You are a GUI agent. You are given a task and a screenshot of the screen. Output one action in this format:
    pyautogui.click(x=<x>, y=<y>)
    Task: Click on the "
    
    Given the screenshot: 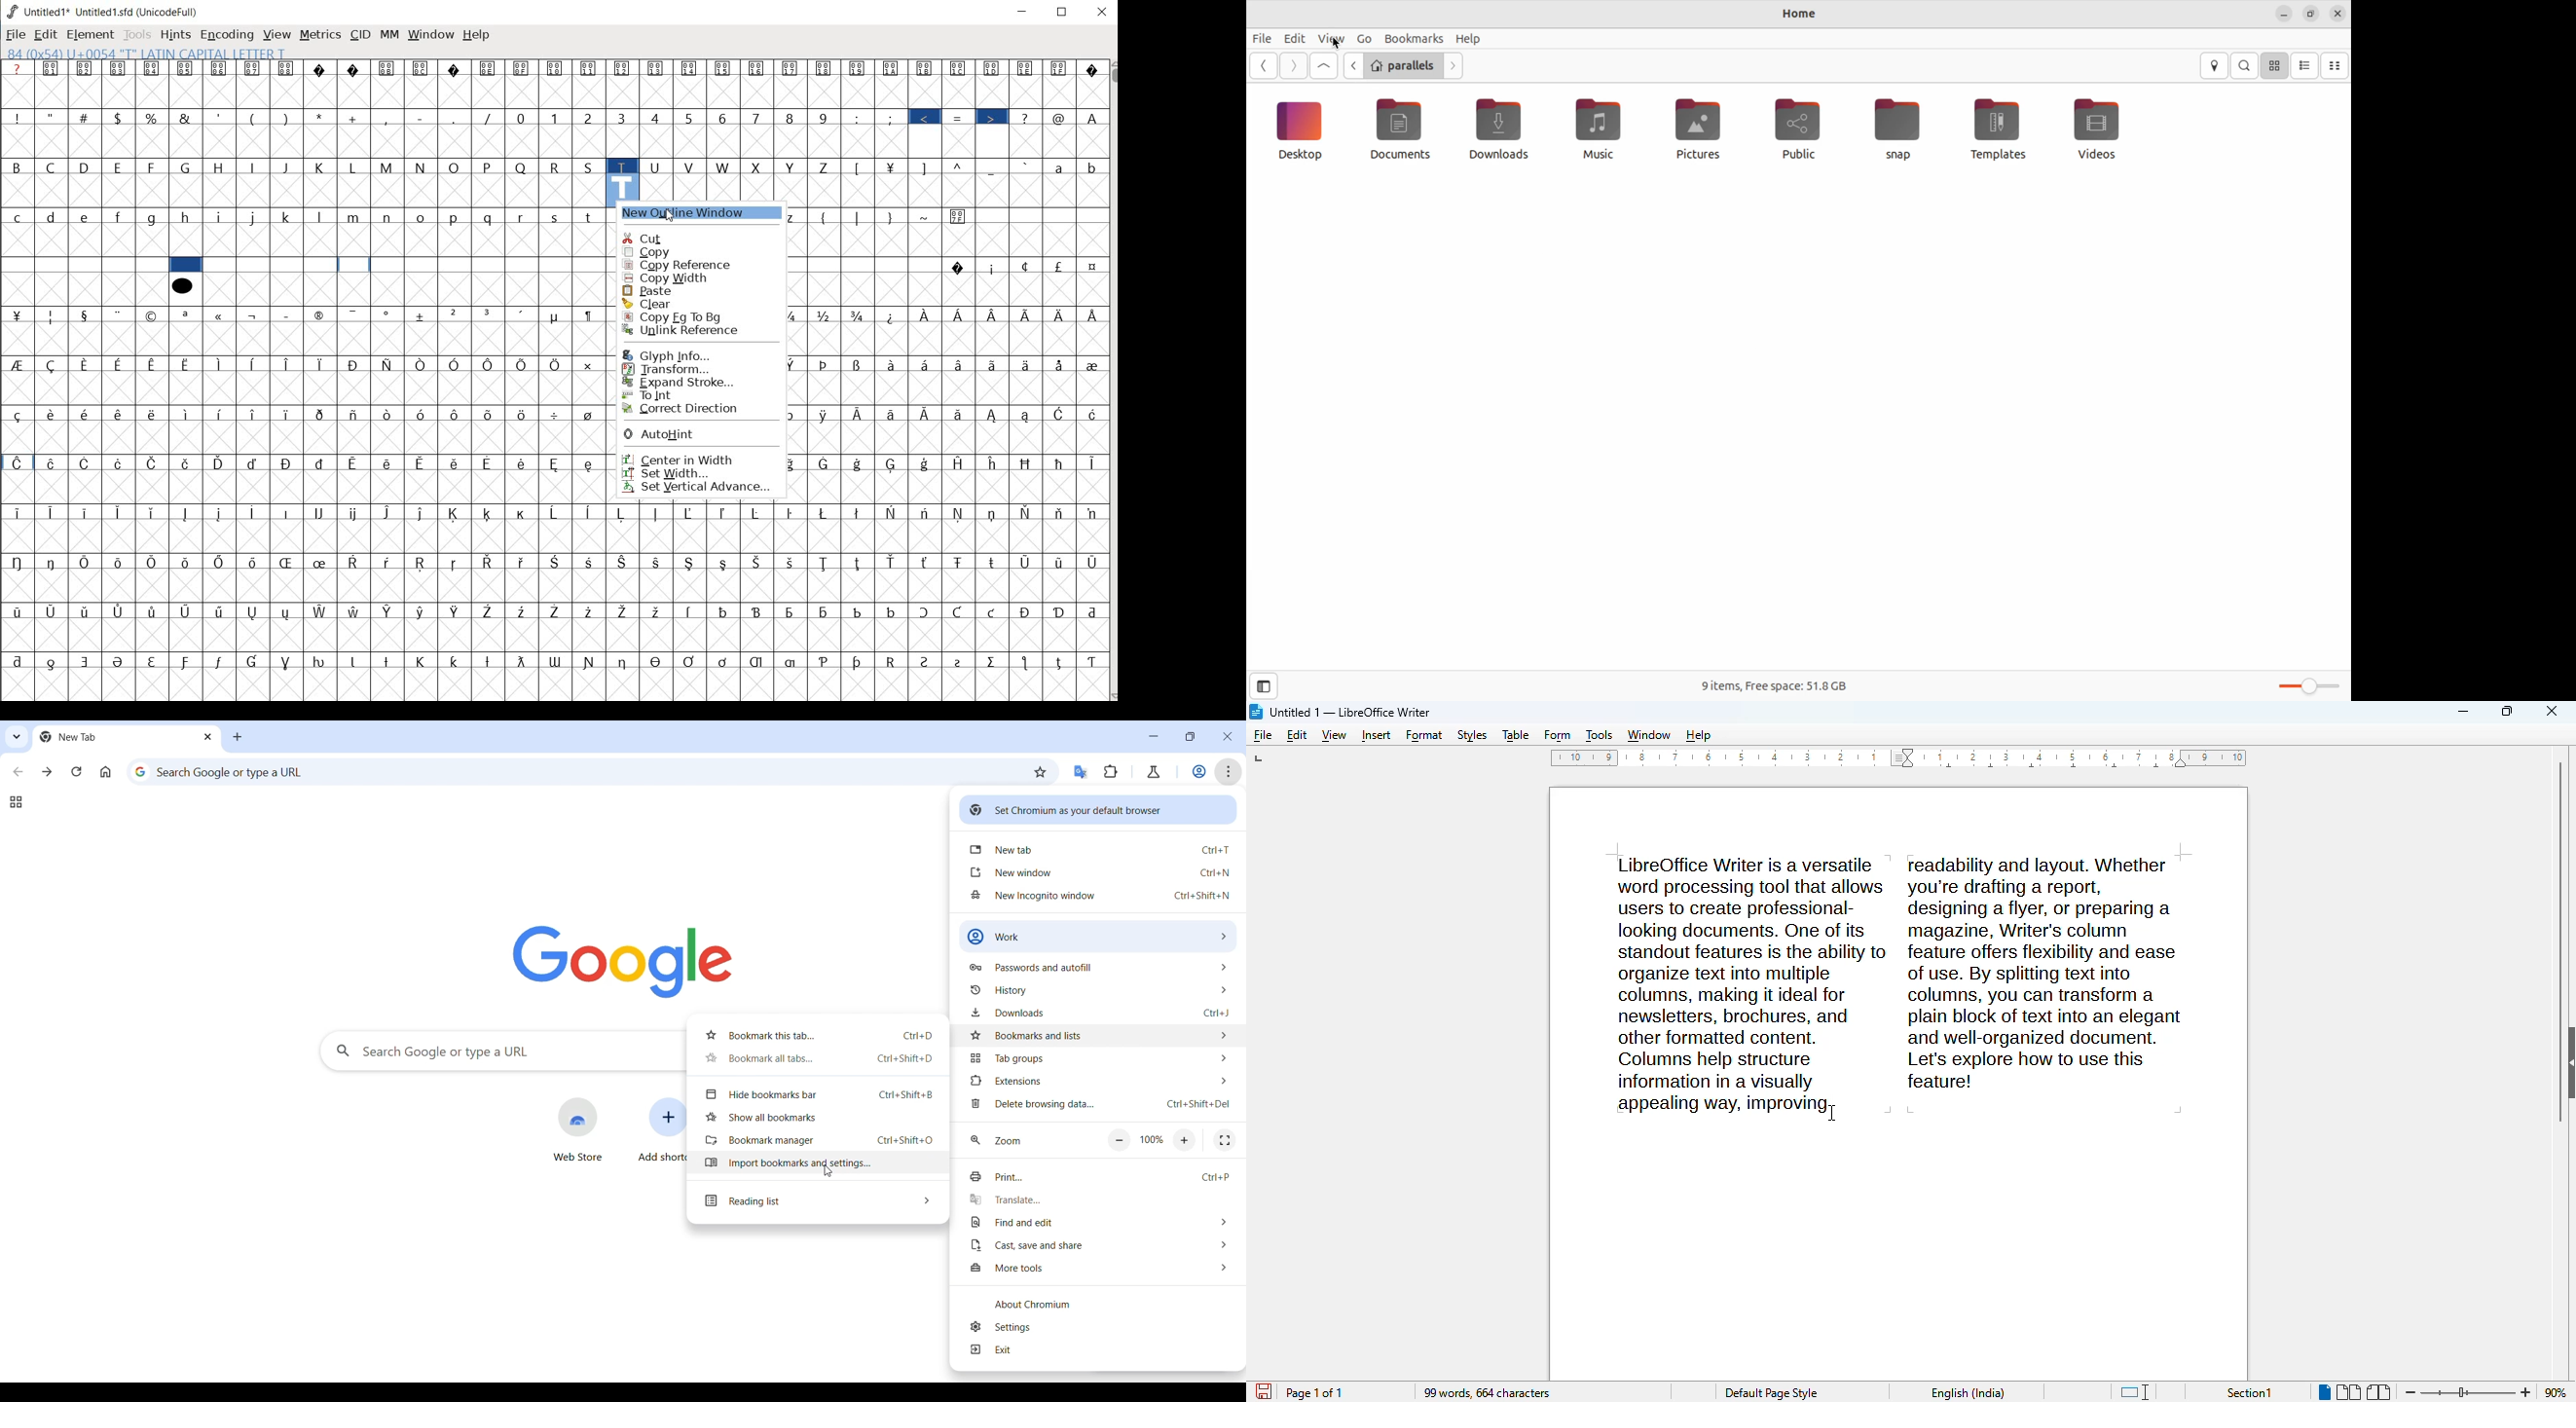 What is the action you would take?
    pyautogui.click(x=52, y=116)
    